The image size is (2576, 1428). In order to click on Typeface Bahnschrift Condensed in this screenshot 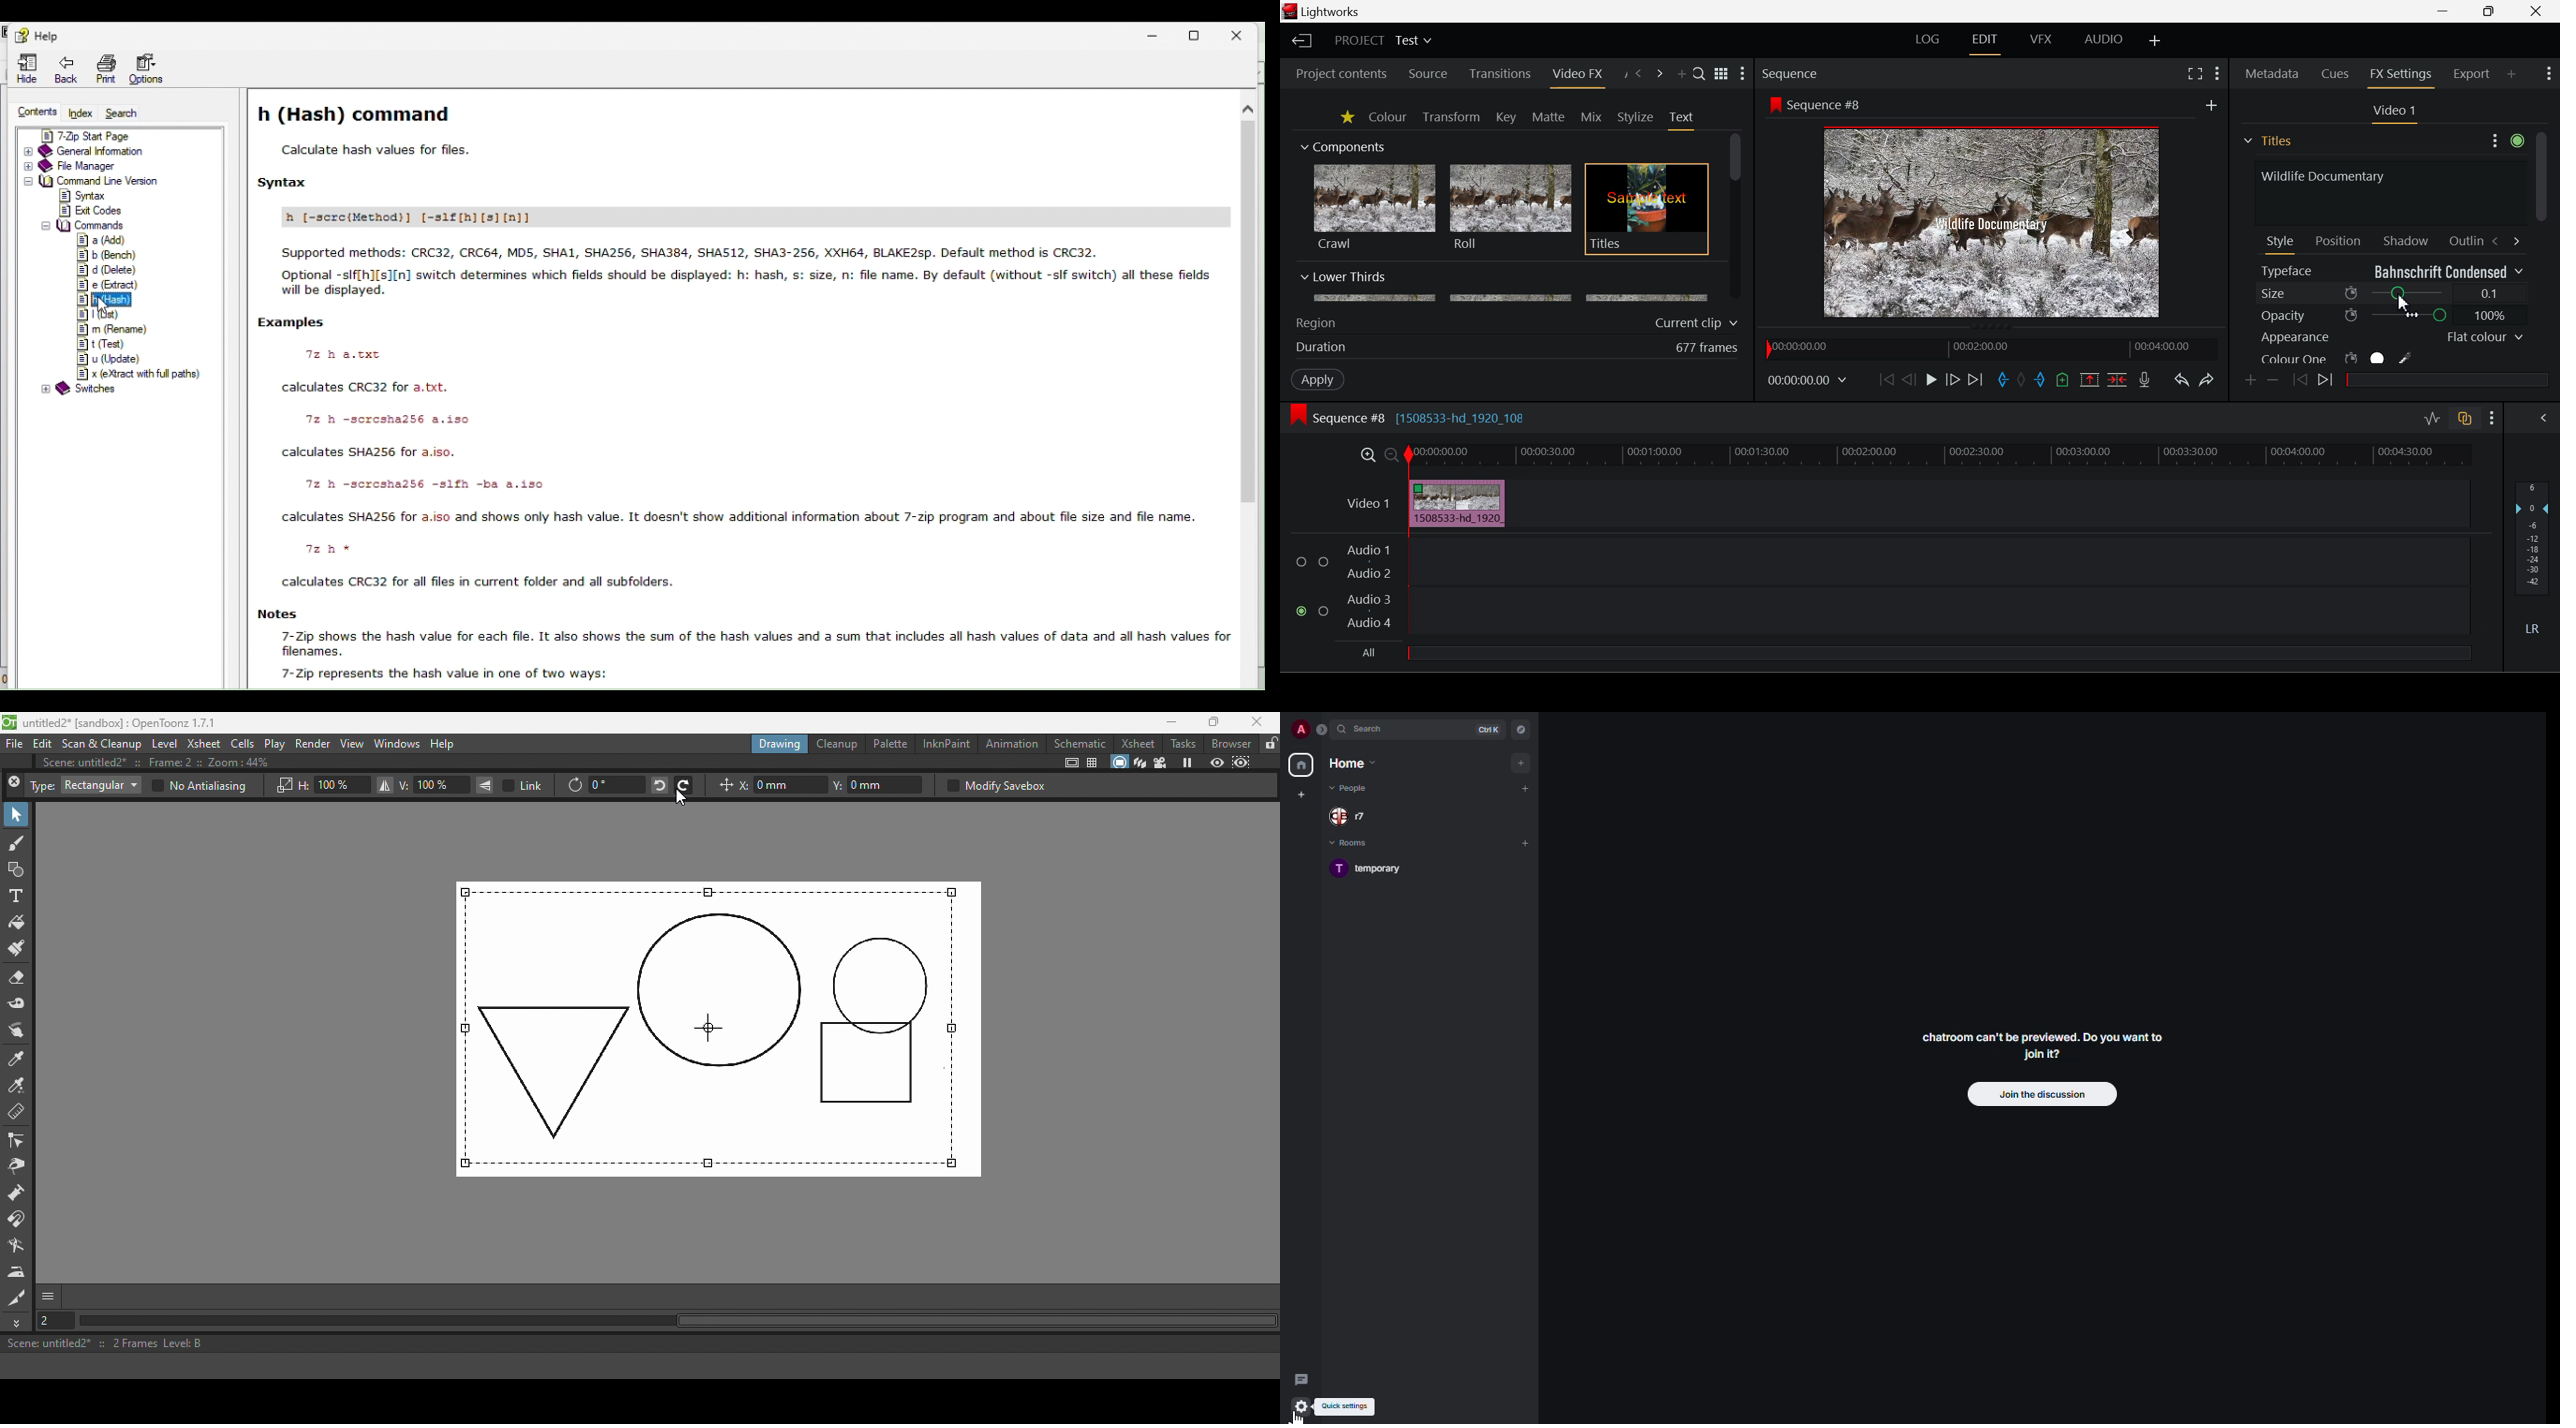, I will do `click(2393, 270)`.